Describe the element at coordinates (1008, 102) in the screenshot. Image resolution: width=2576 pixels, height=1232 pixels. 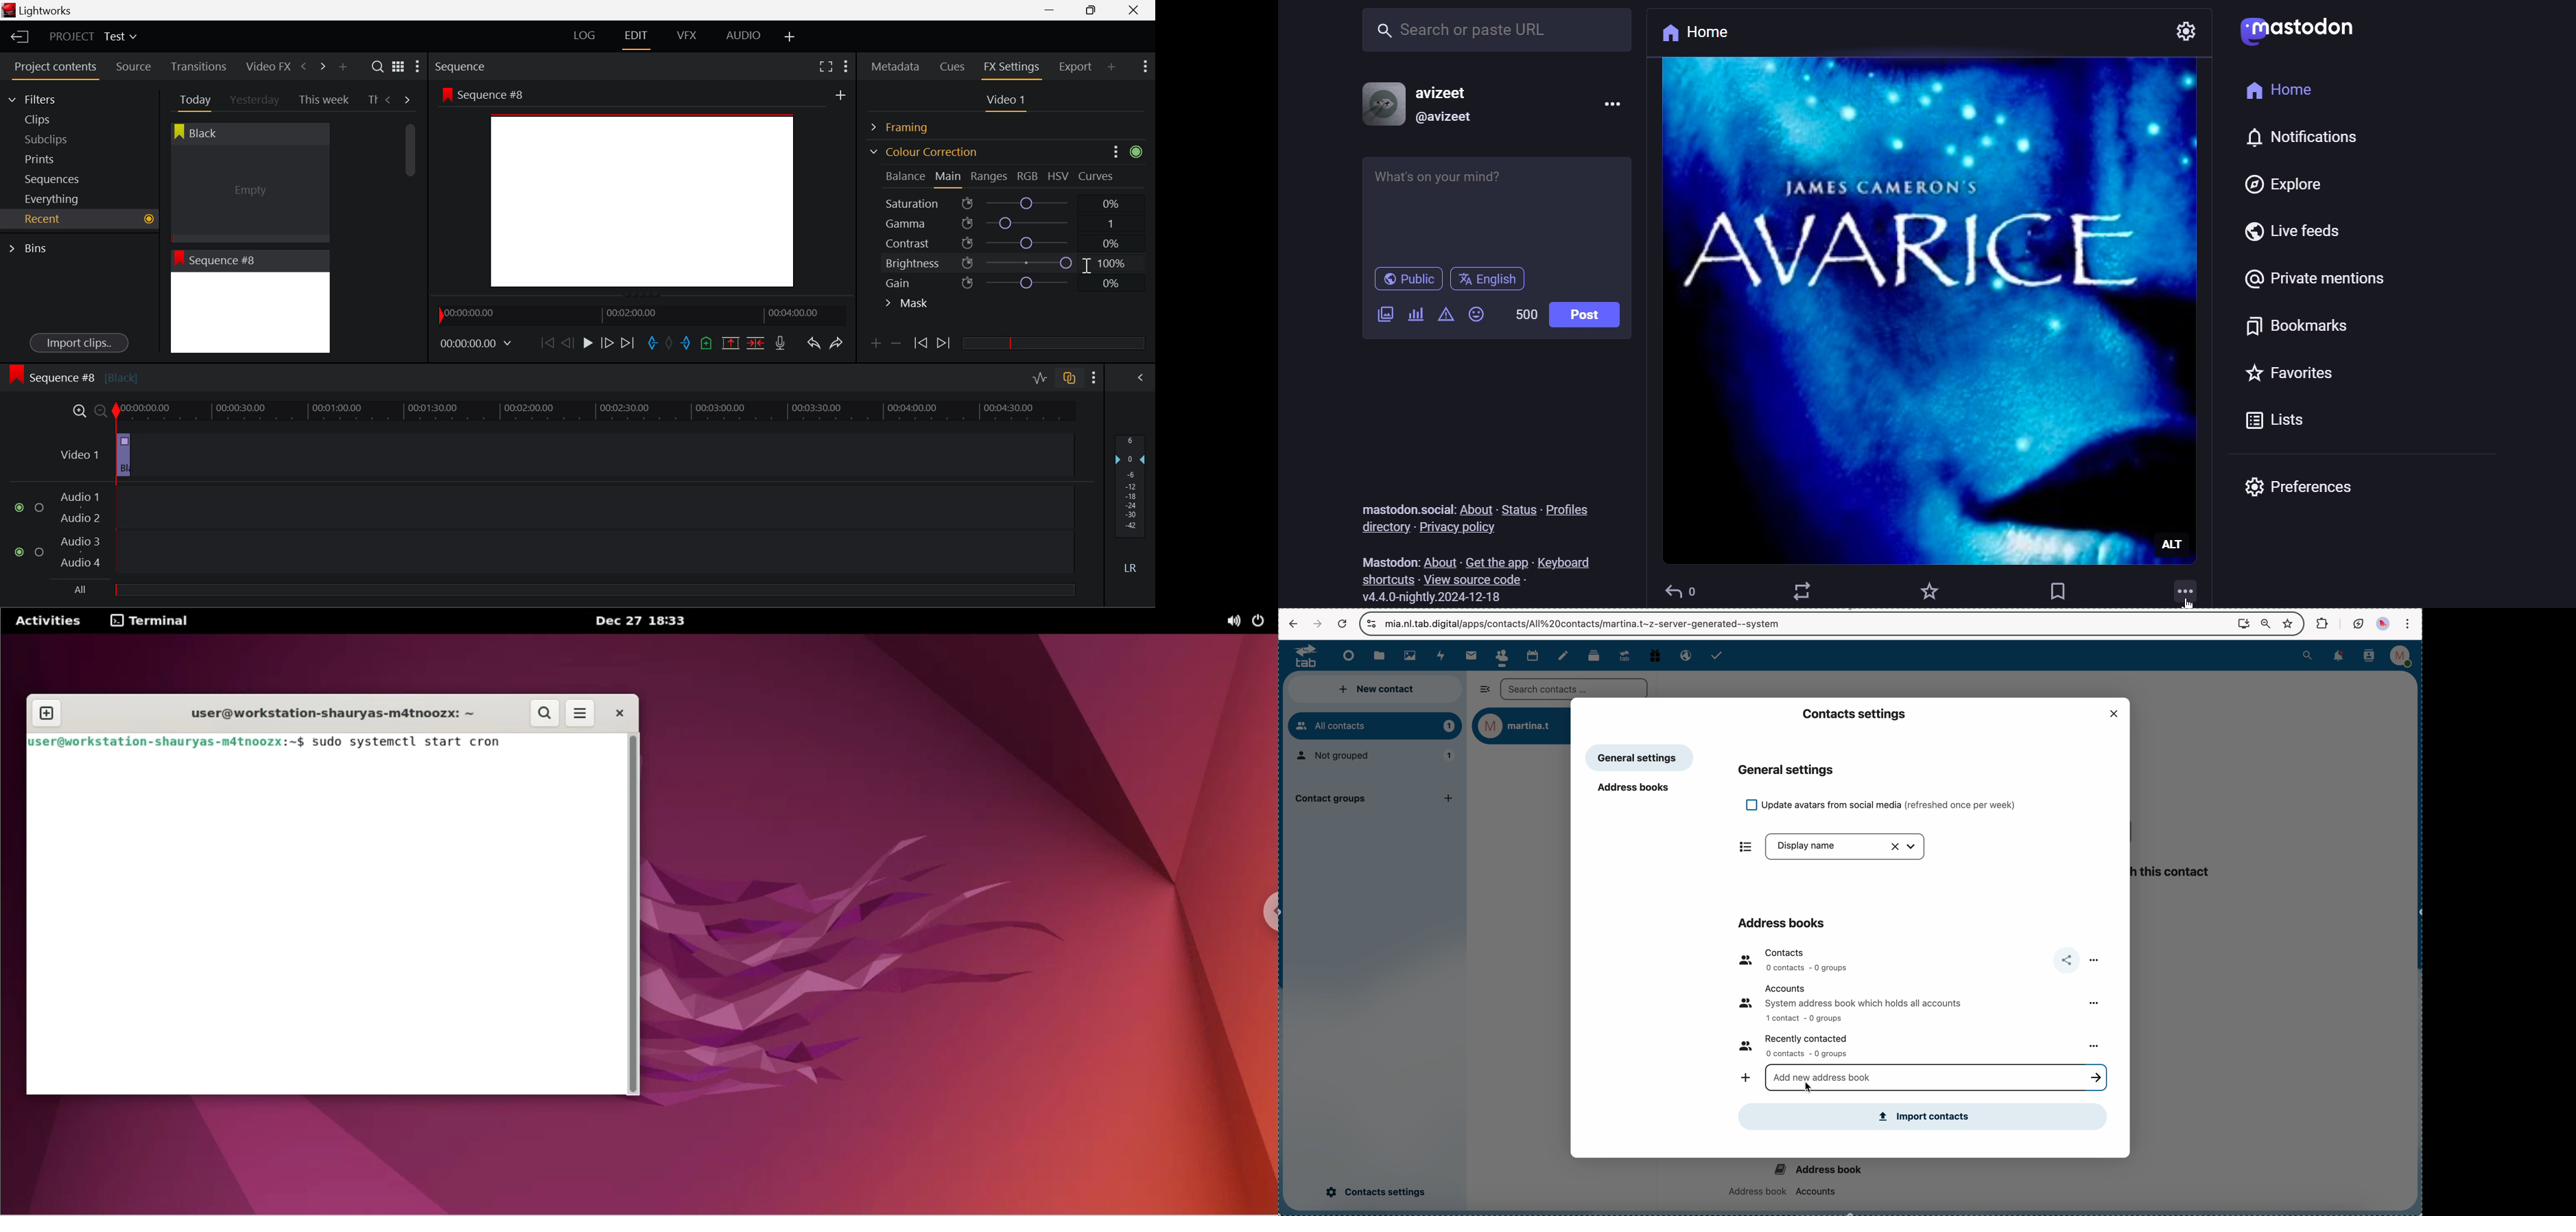
I see `Video 1 Settings` at that location.